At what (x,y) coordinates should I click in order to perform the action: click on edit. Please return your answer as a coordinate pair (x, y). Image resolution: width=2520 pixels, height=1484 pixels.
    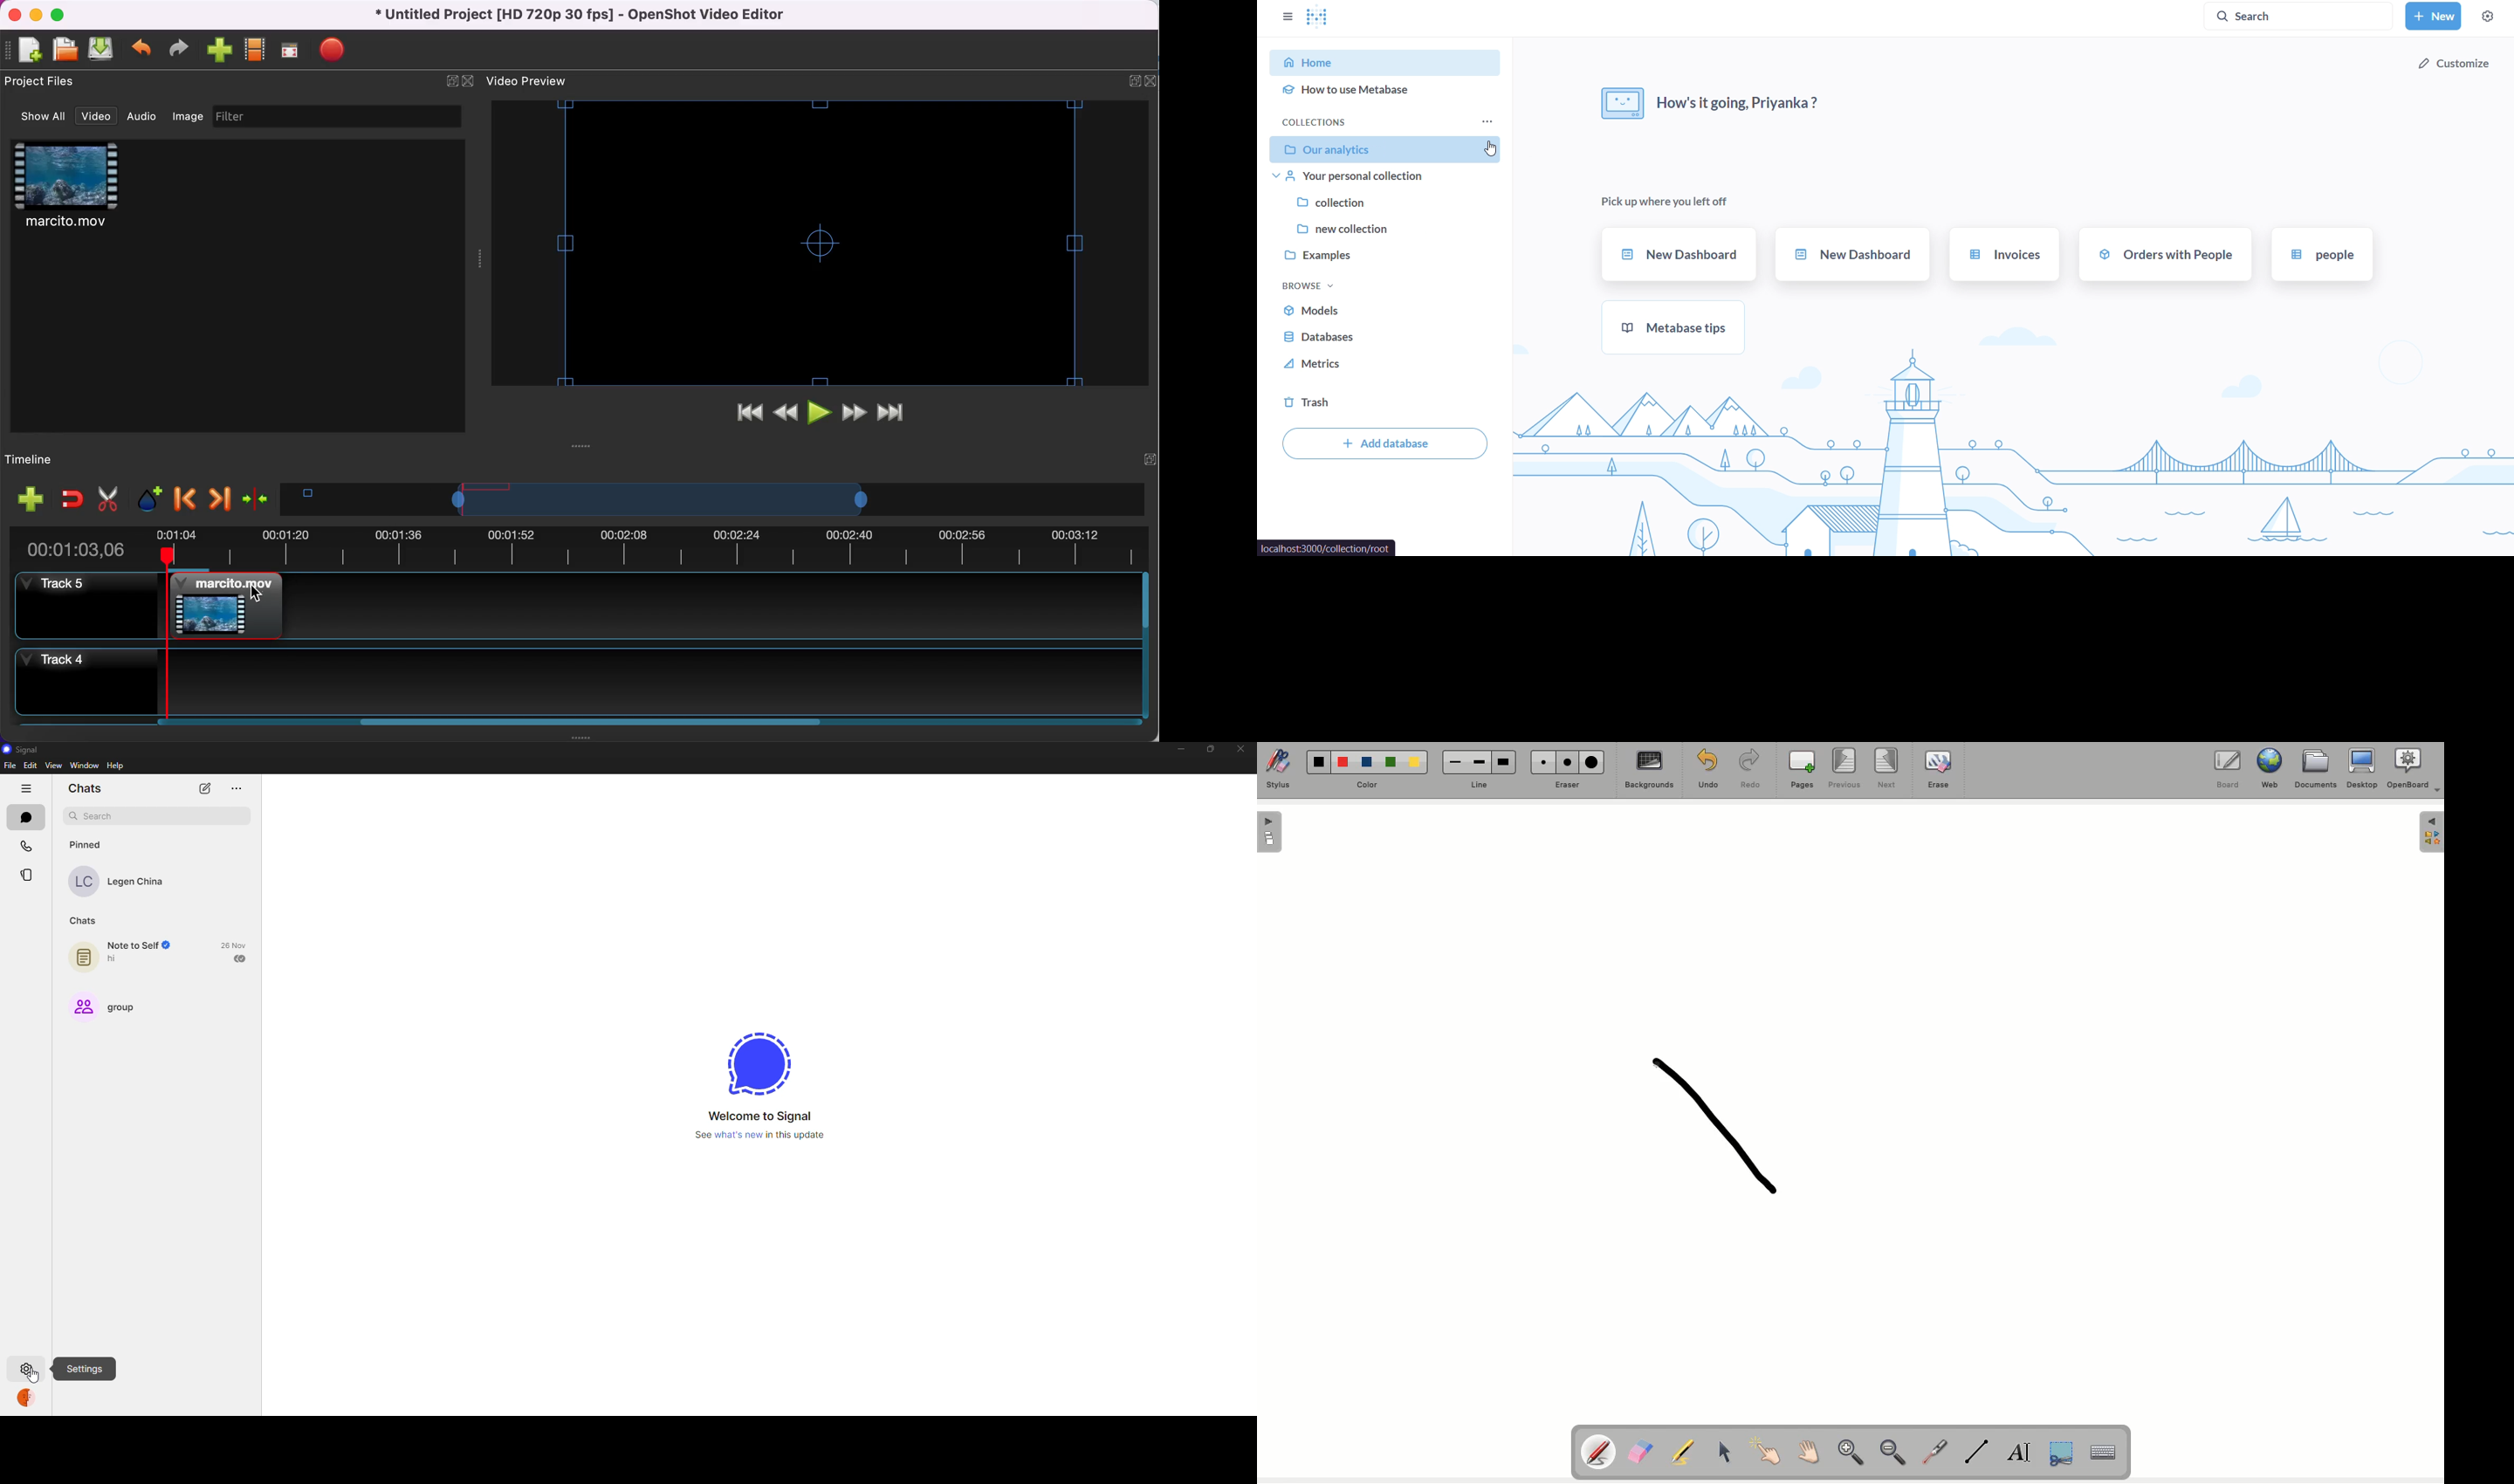
    Looking at the image, I should click on (30, 764).